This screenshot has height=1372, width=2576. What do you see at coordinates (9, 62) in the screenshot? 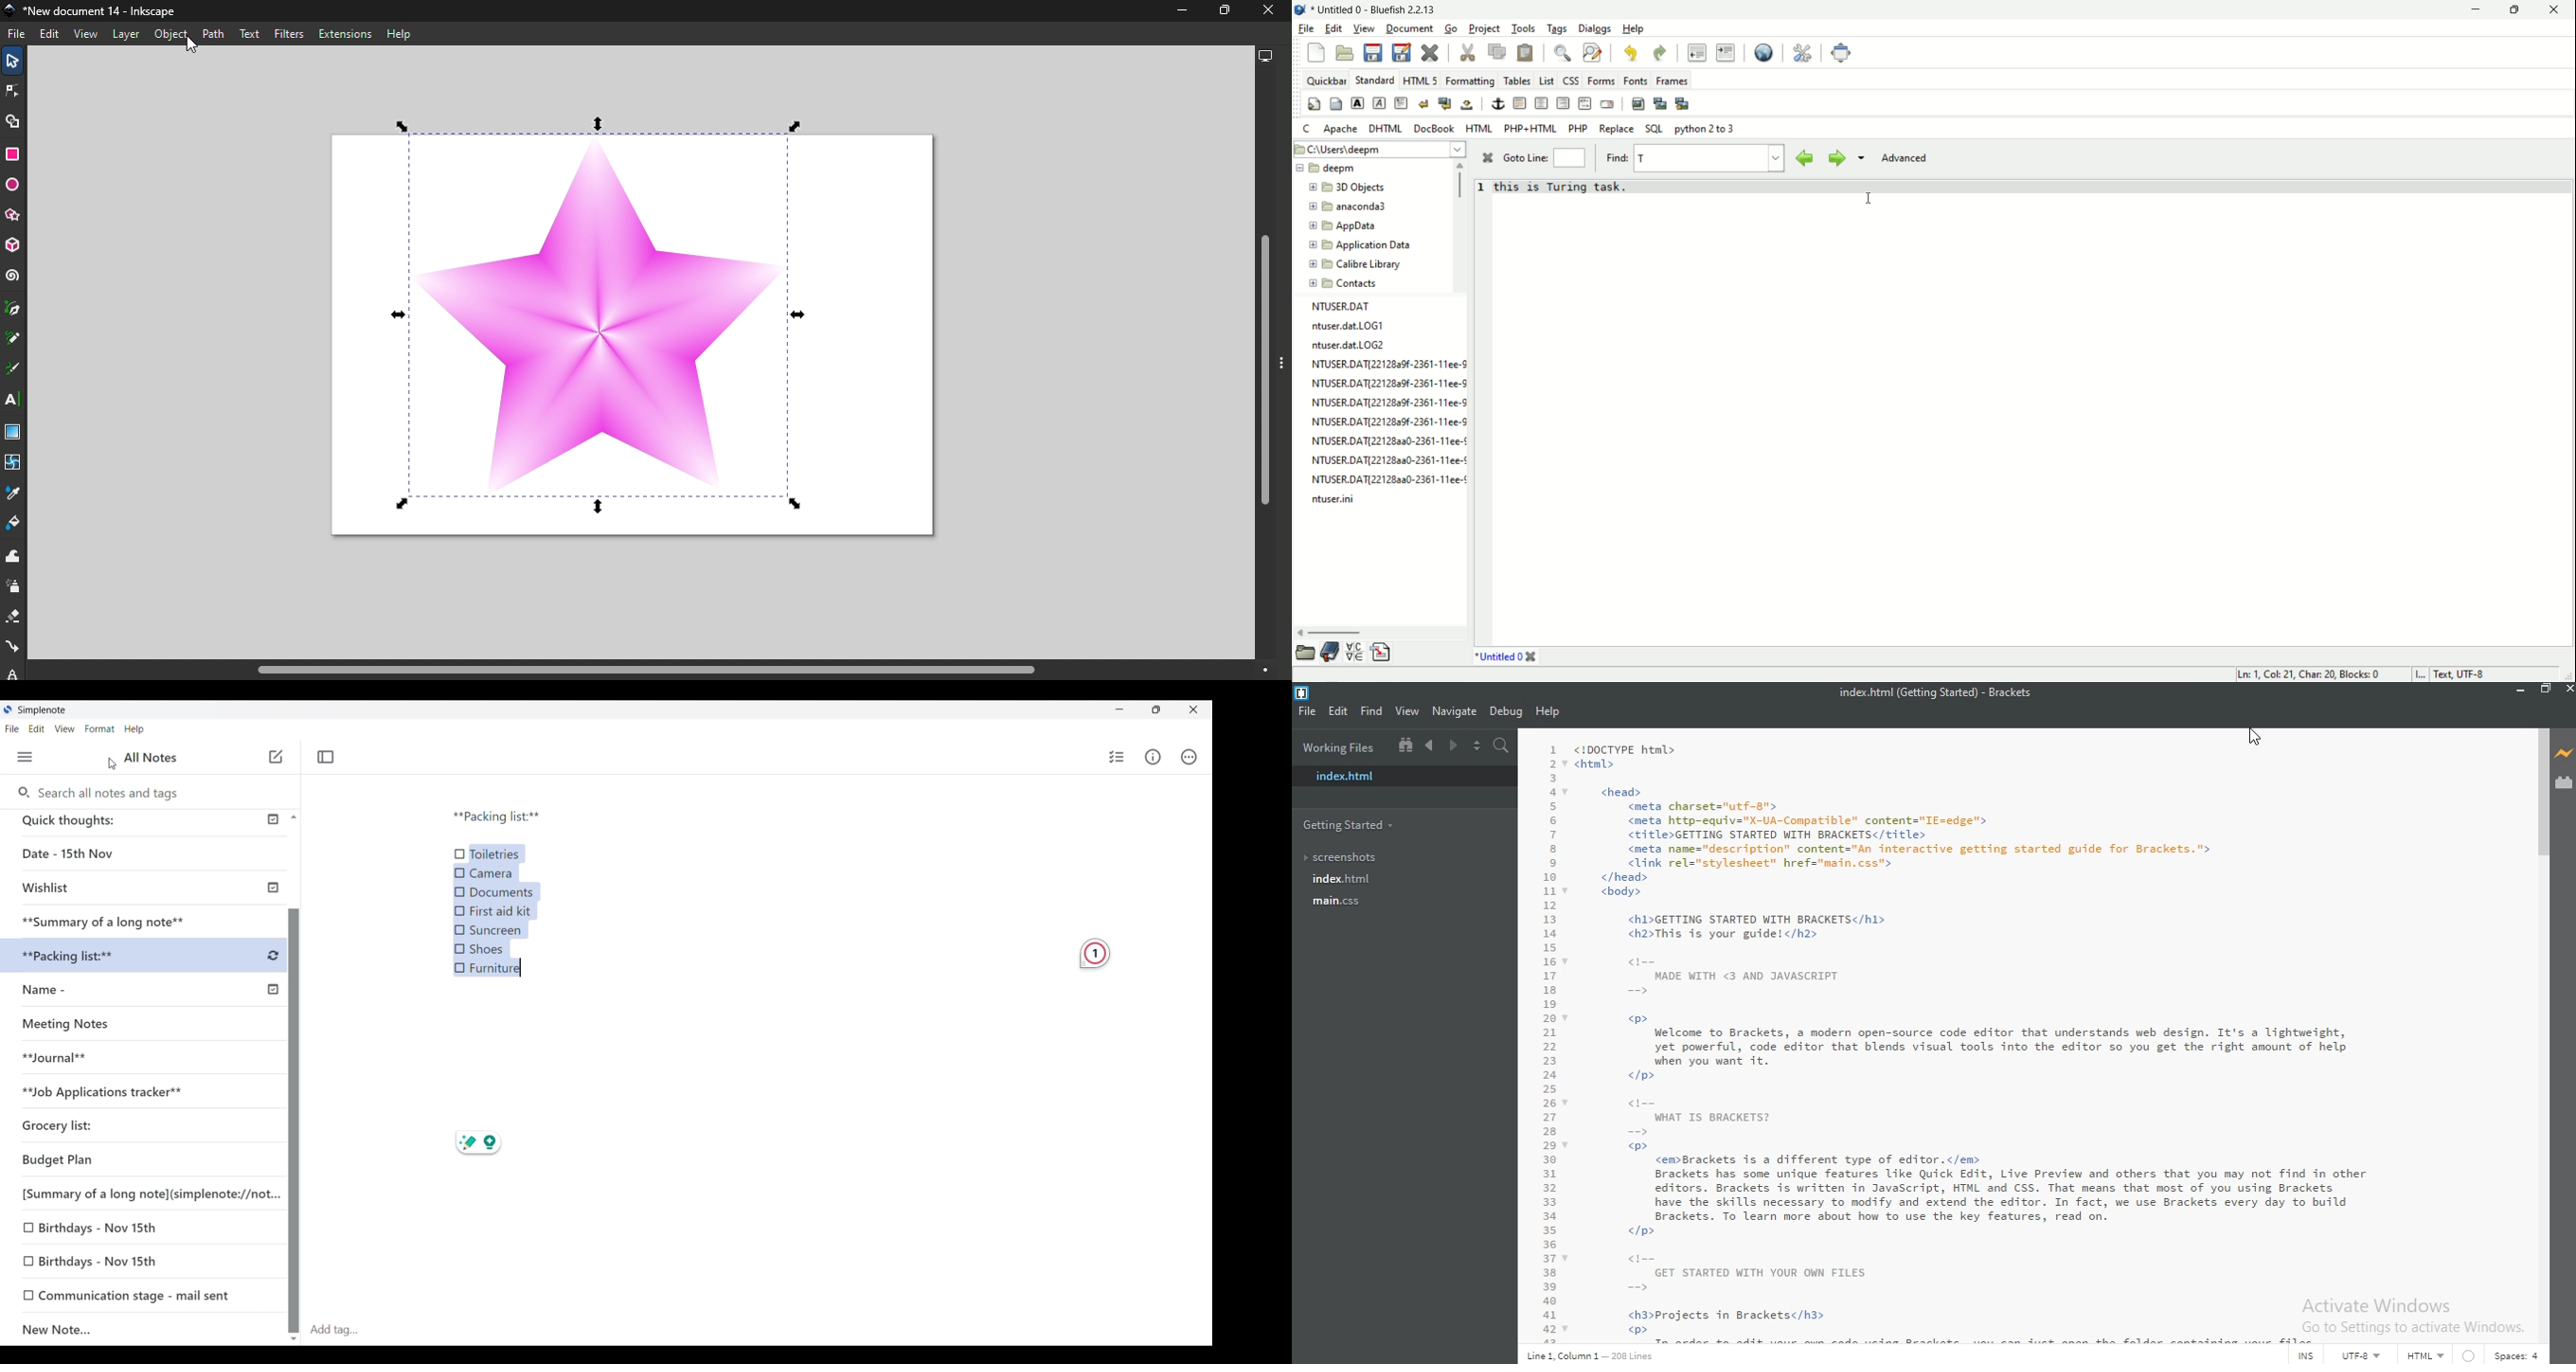
I see `Selector tool` at bounding box center [9, 62].